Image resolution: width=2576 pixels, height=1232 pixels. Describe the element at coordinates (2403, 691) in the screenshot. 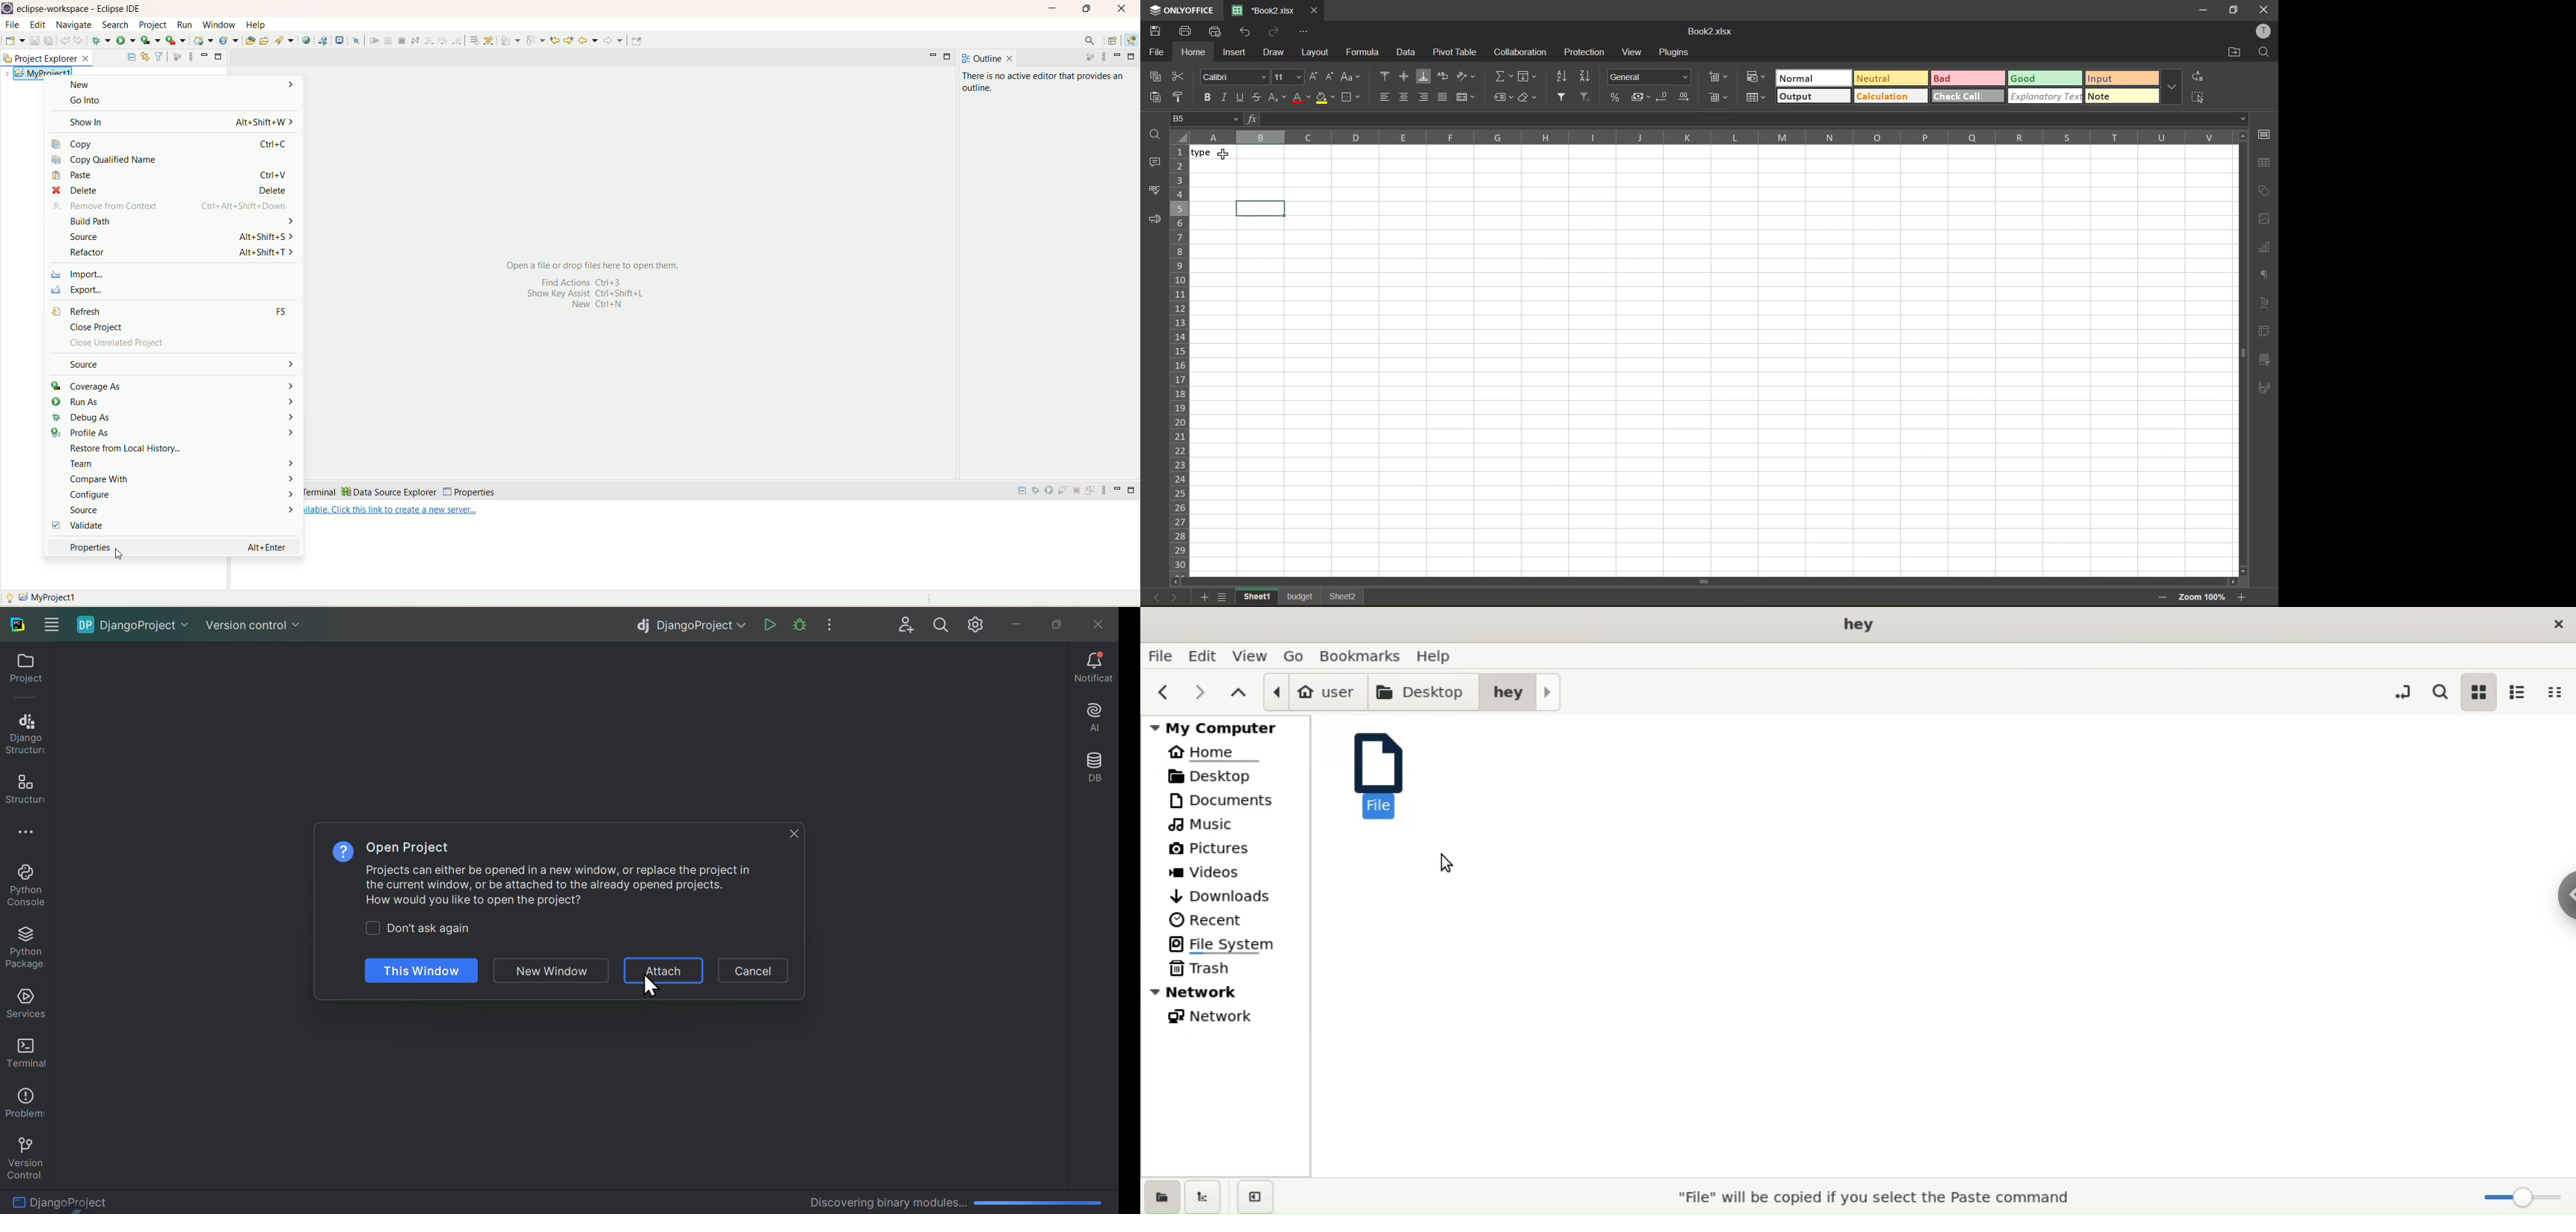

I see `toggle location entry` at that location.